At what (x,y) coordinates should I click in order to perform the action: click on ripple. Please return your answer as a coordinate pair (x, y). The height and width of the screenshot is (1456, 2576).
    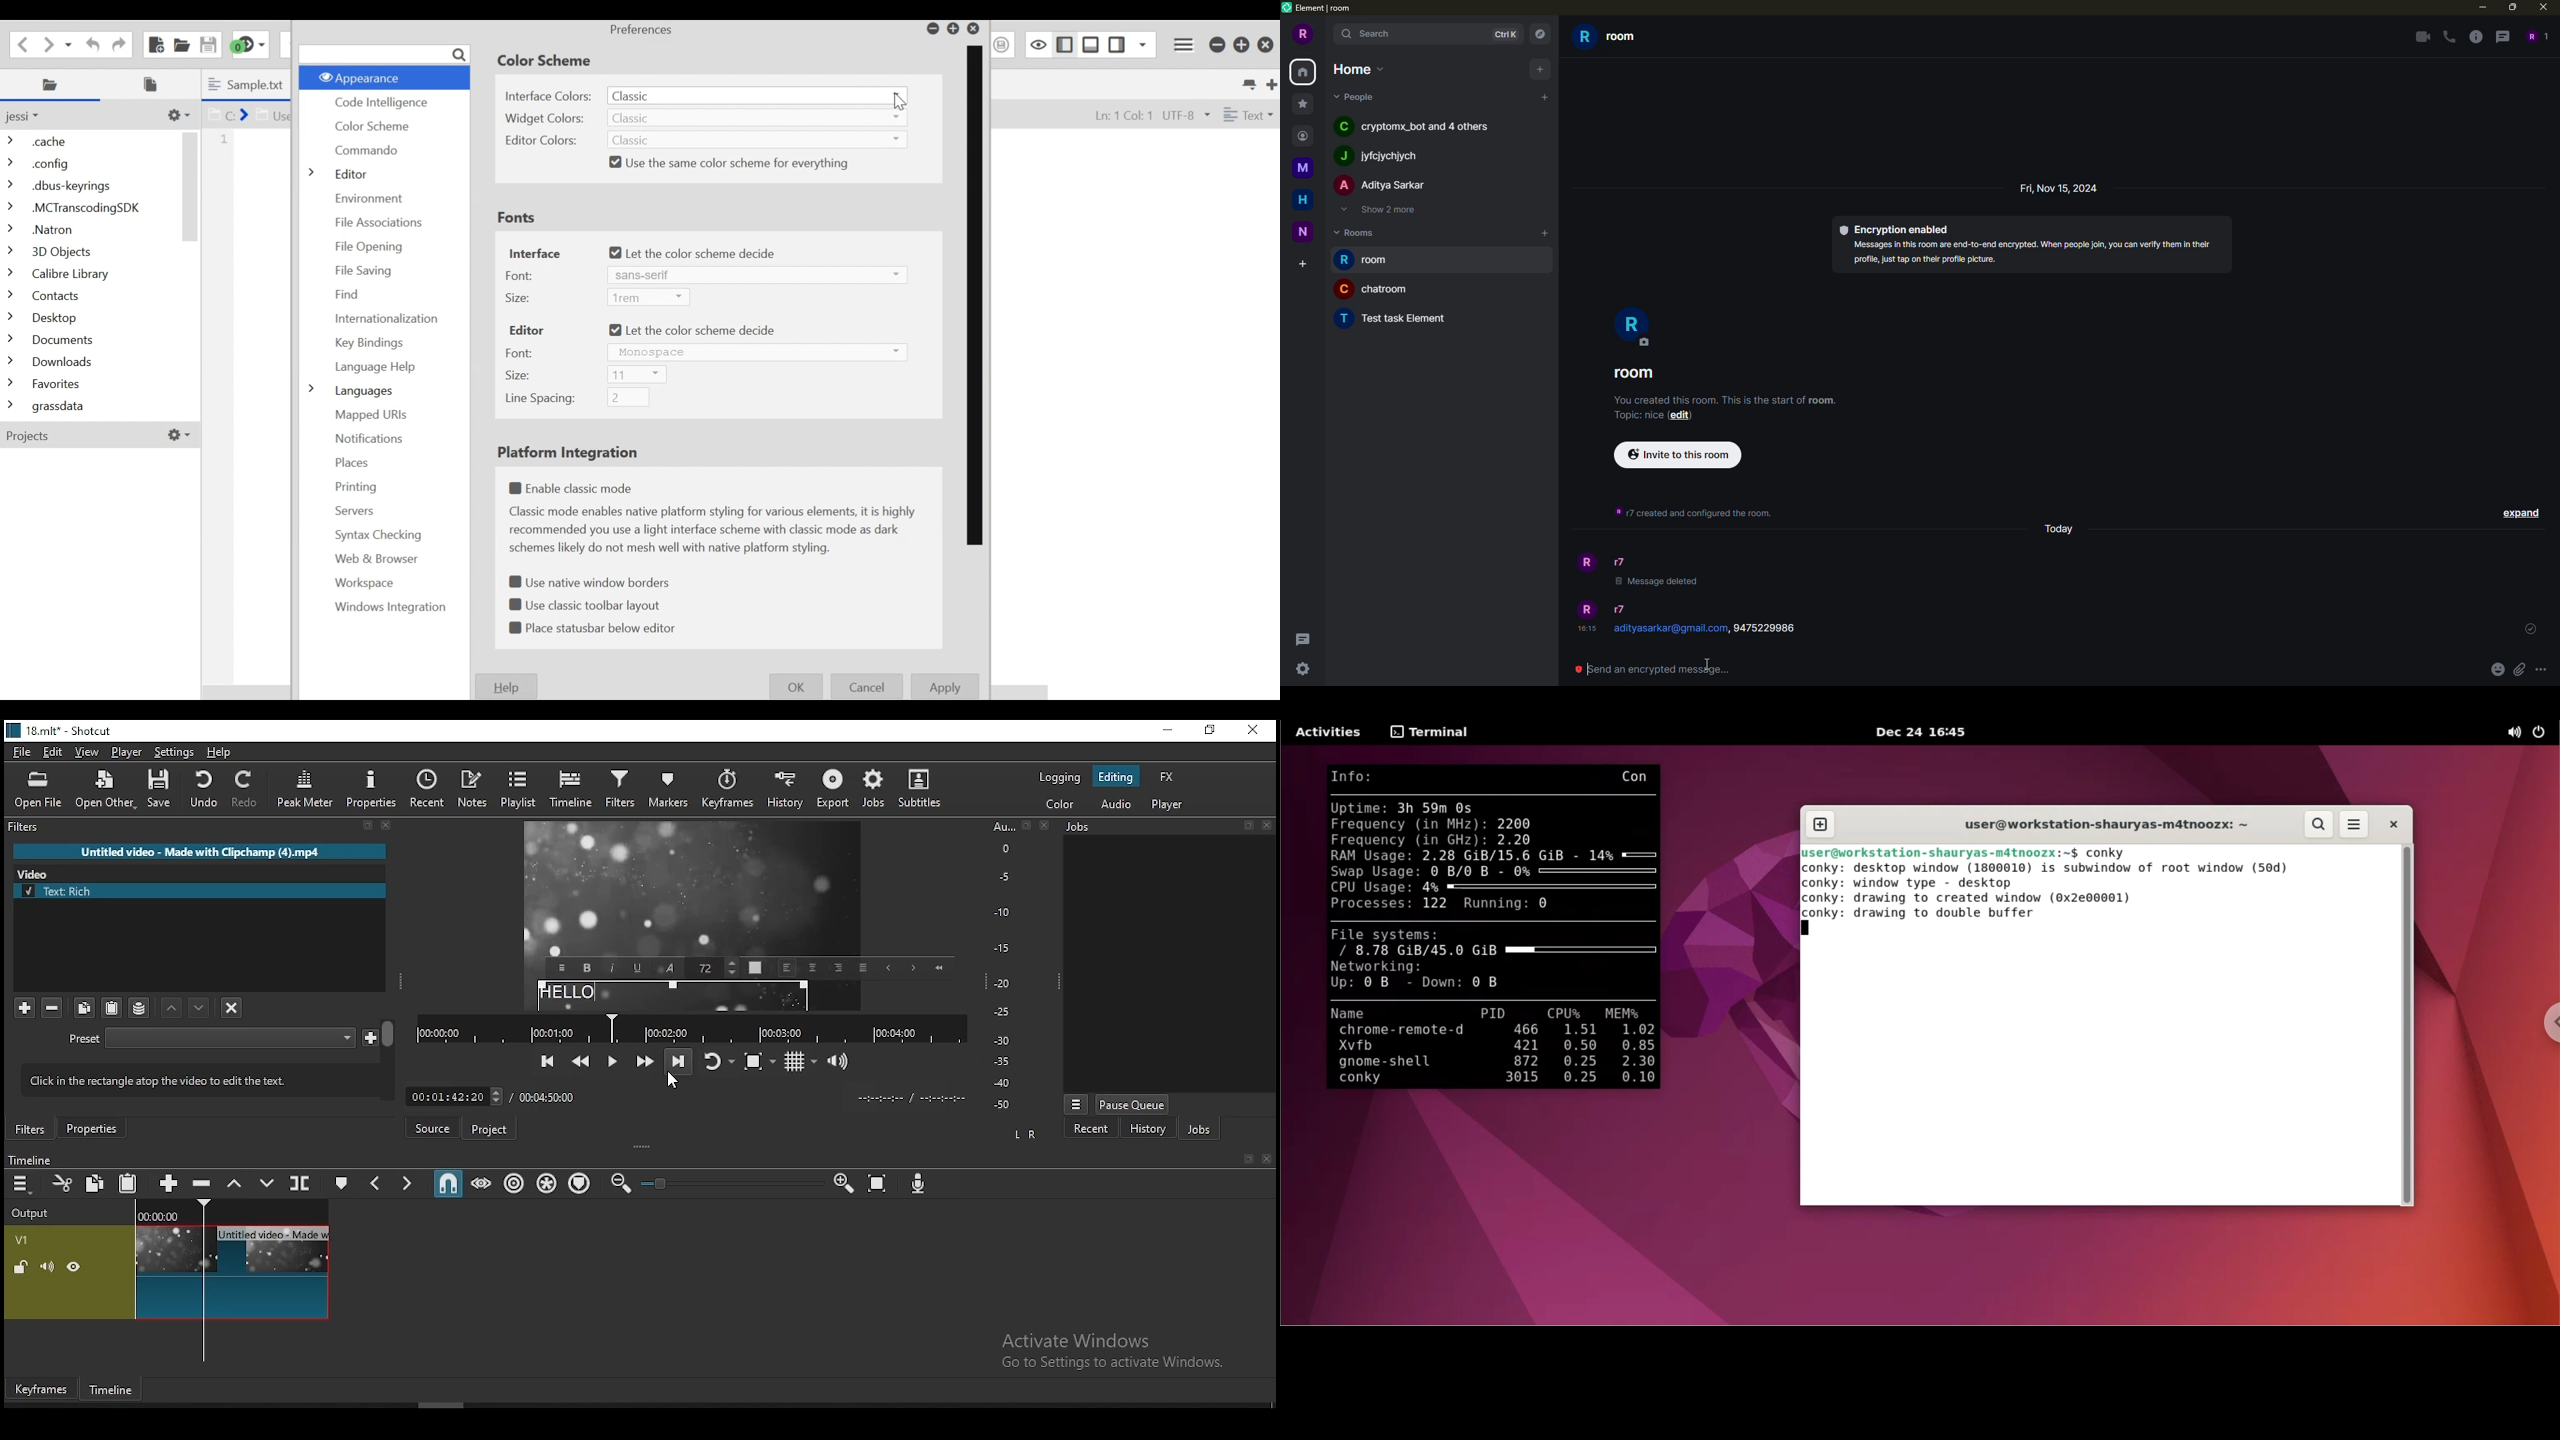
    Looking at the image, I should click on (513, 1183).